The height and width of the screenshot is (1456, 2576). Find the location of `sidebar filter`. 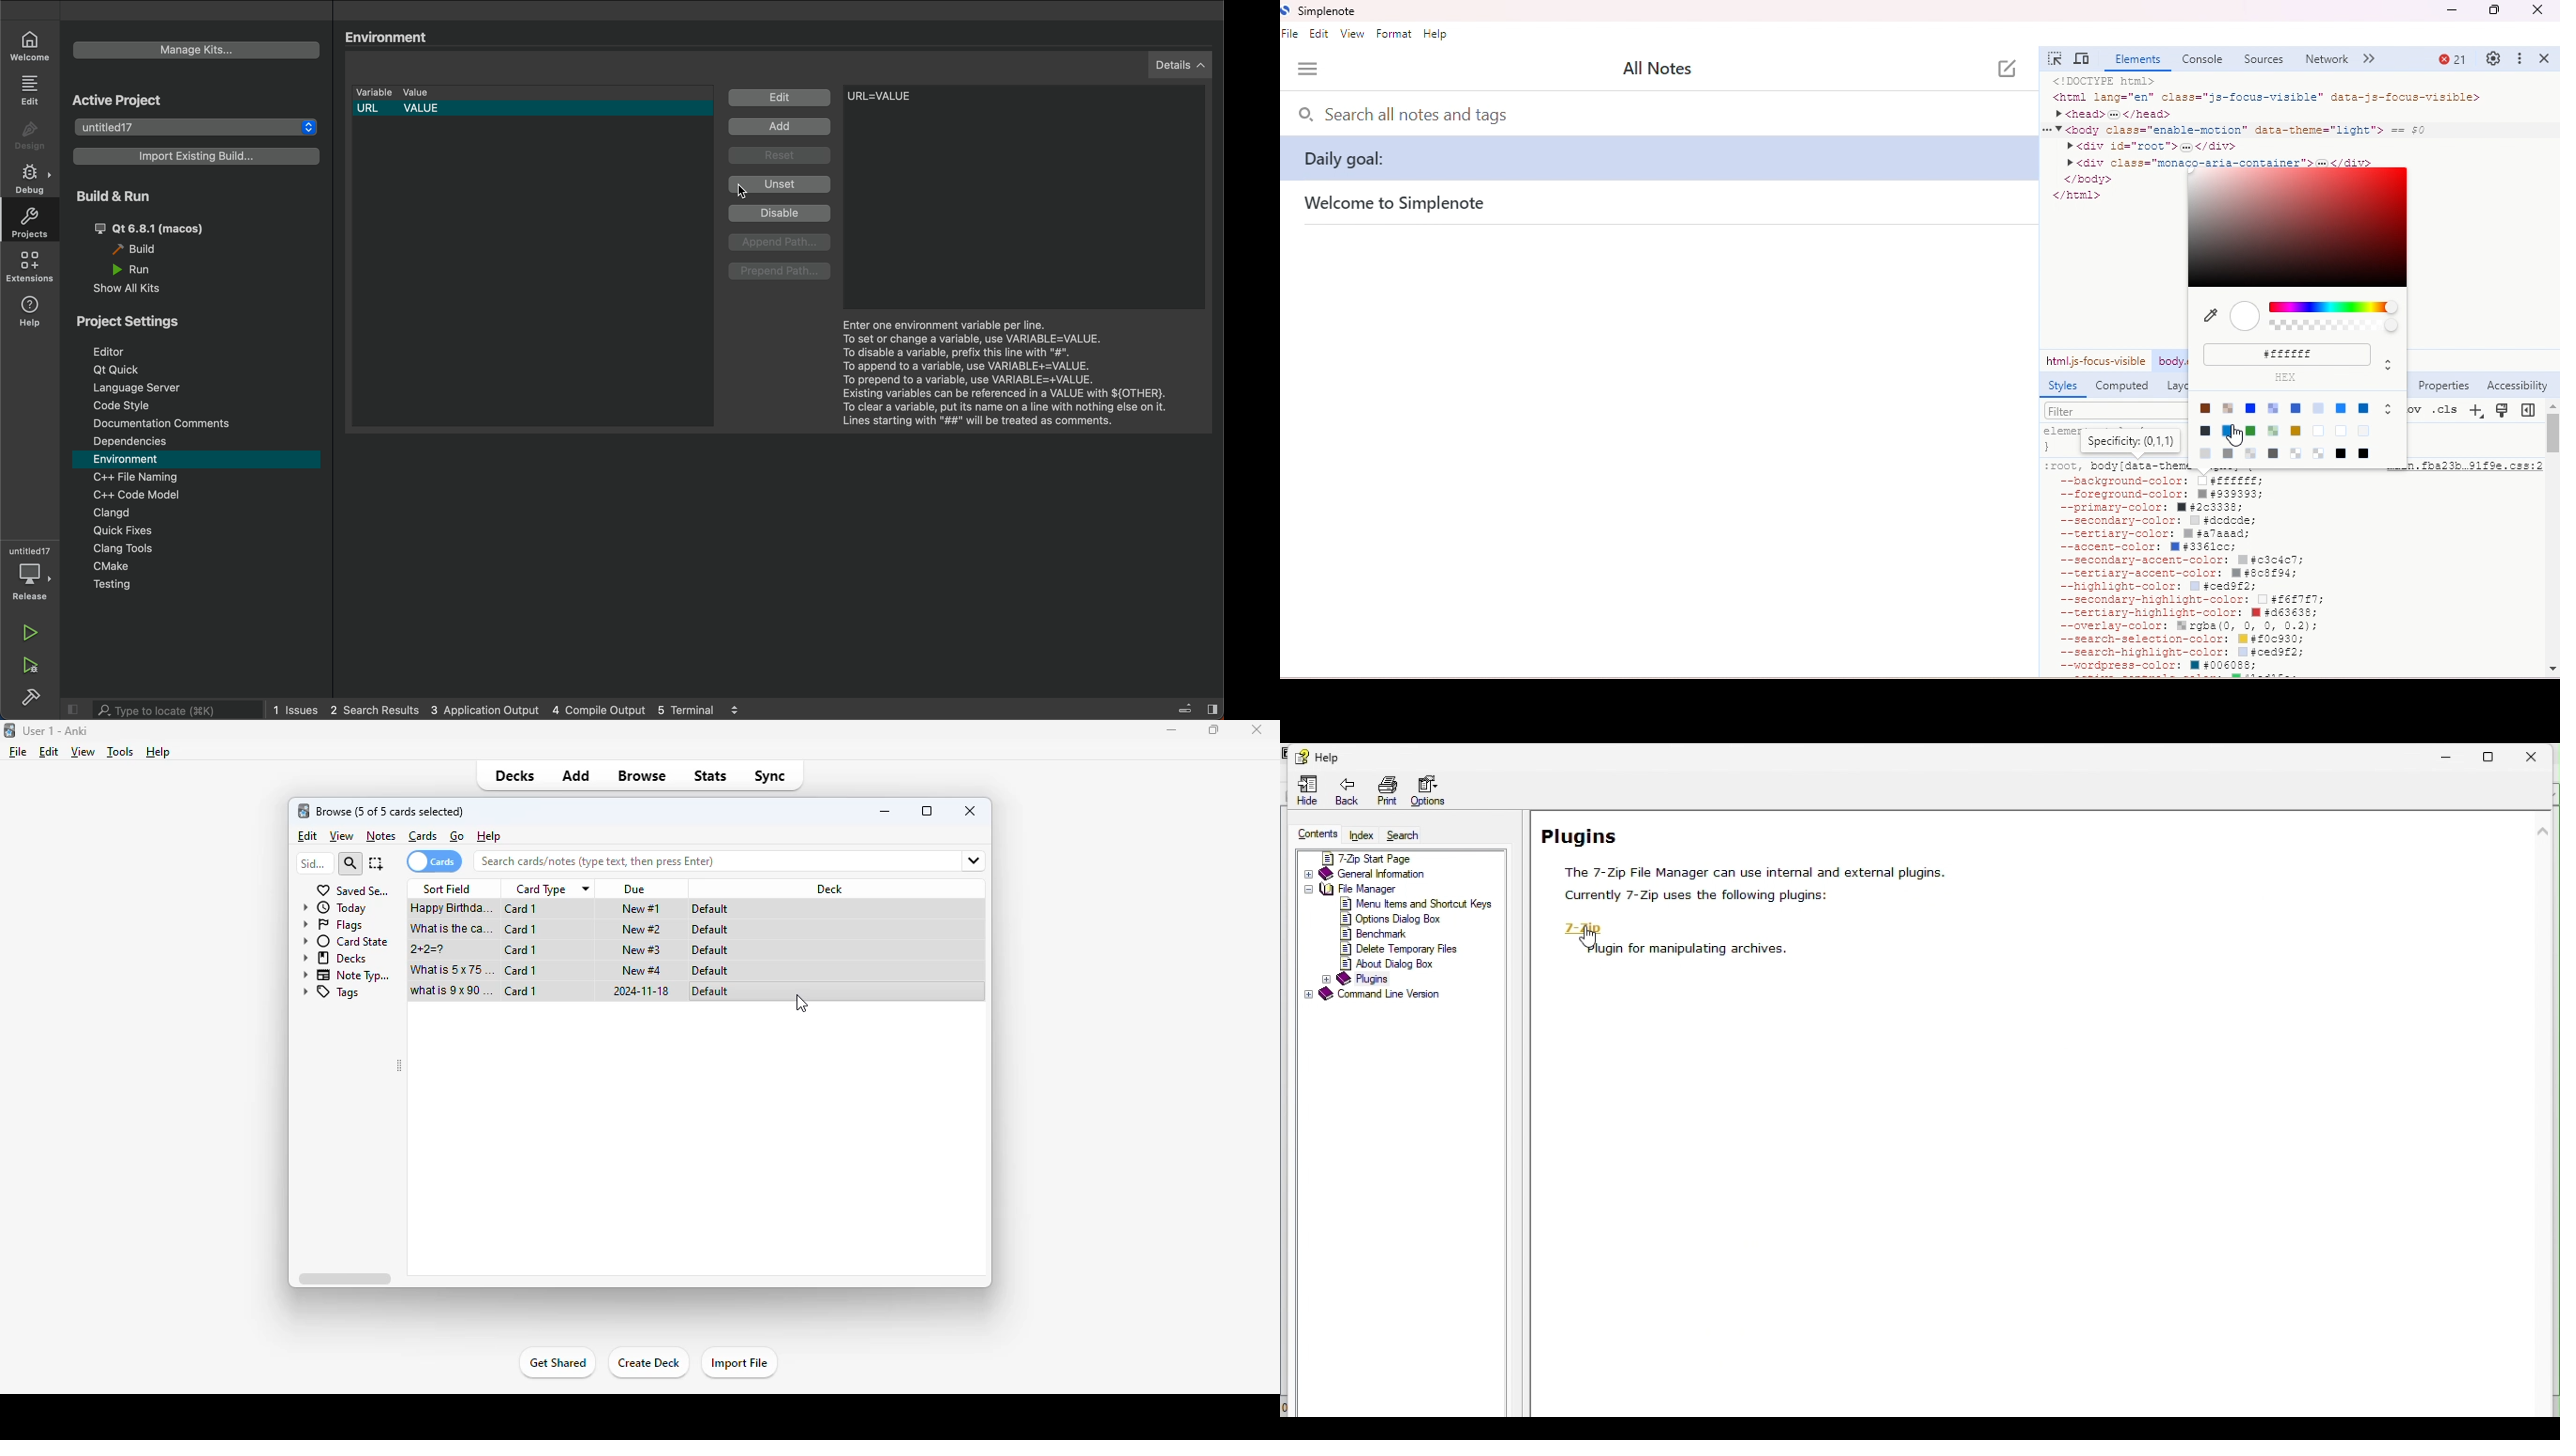

sidebar filter is located at coordinates (314, 863).